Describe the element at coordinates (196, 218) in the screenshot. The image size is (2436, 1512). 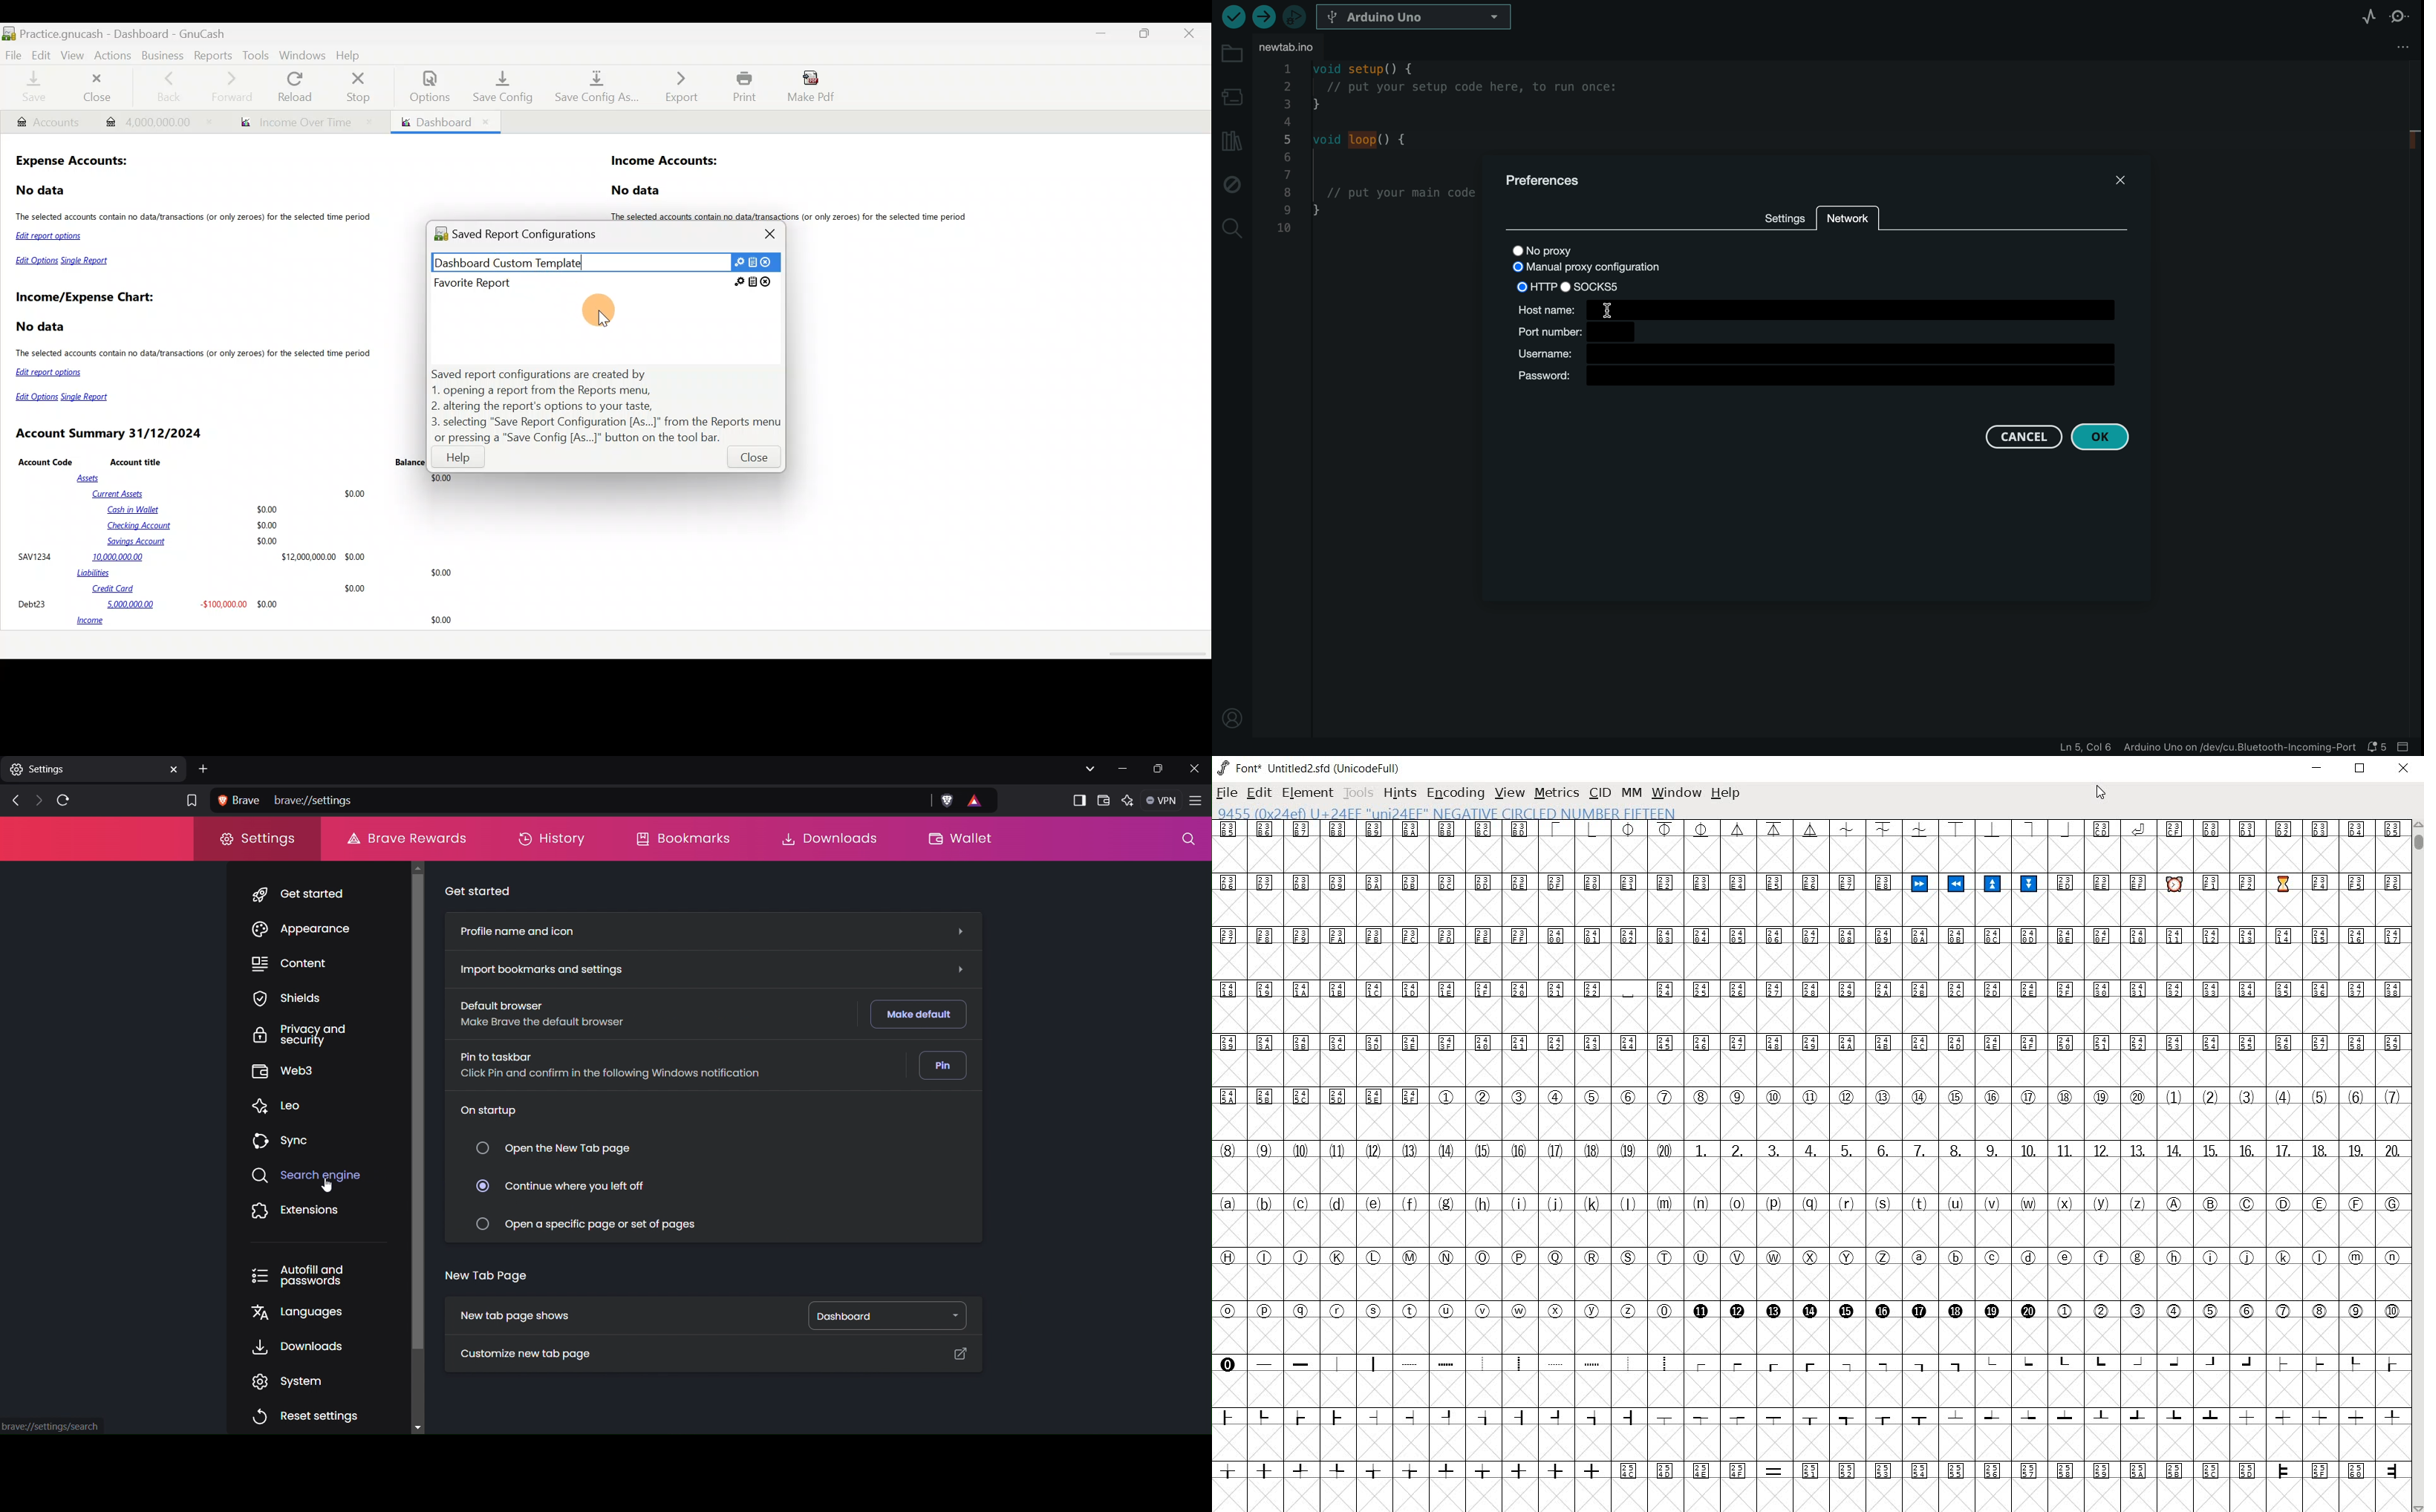
I see `The selected accounts contain no data/transactions (or only zeroes) for the selected time period` at that location.